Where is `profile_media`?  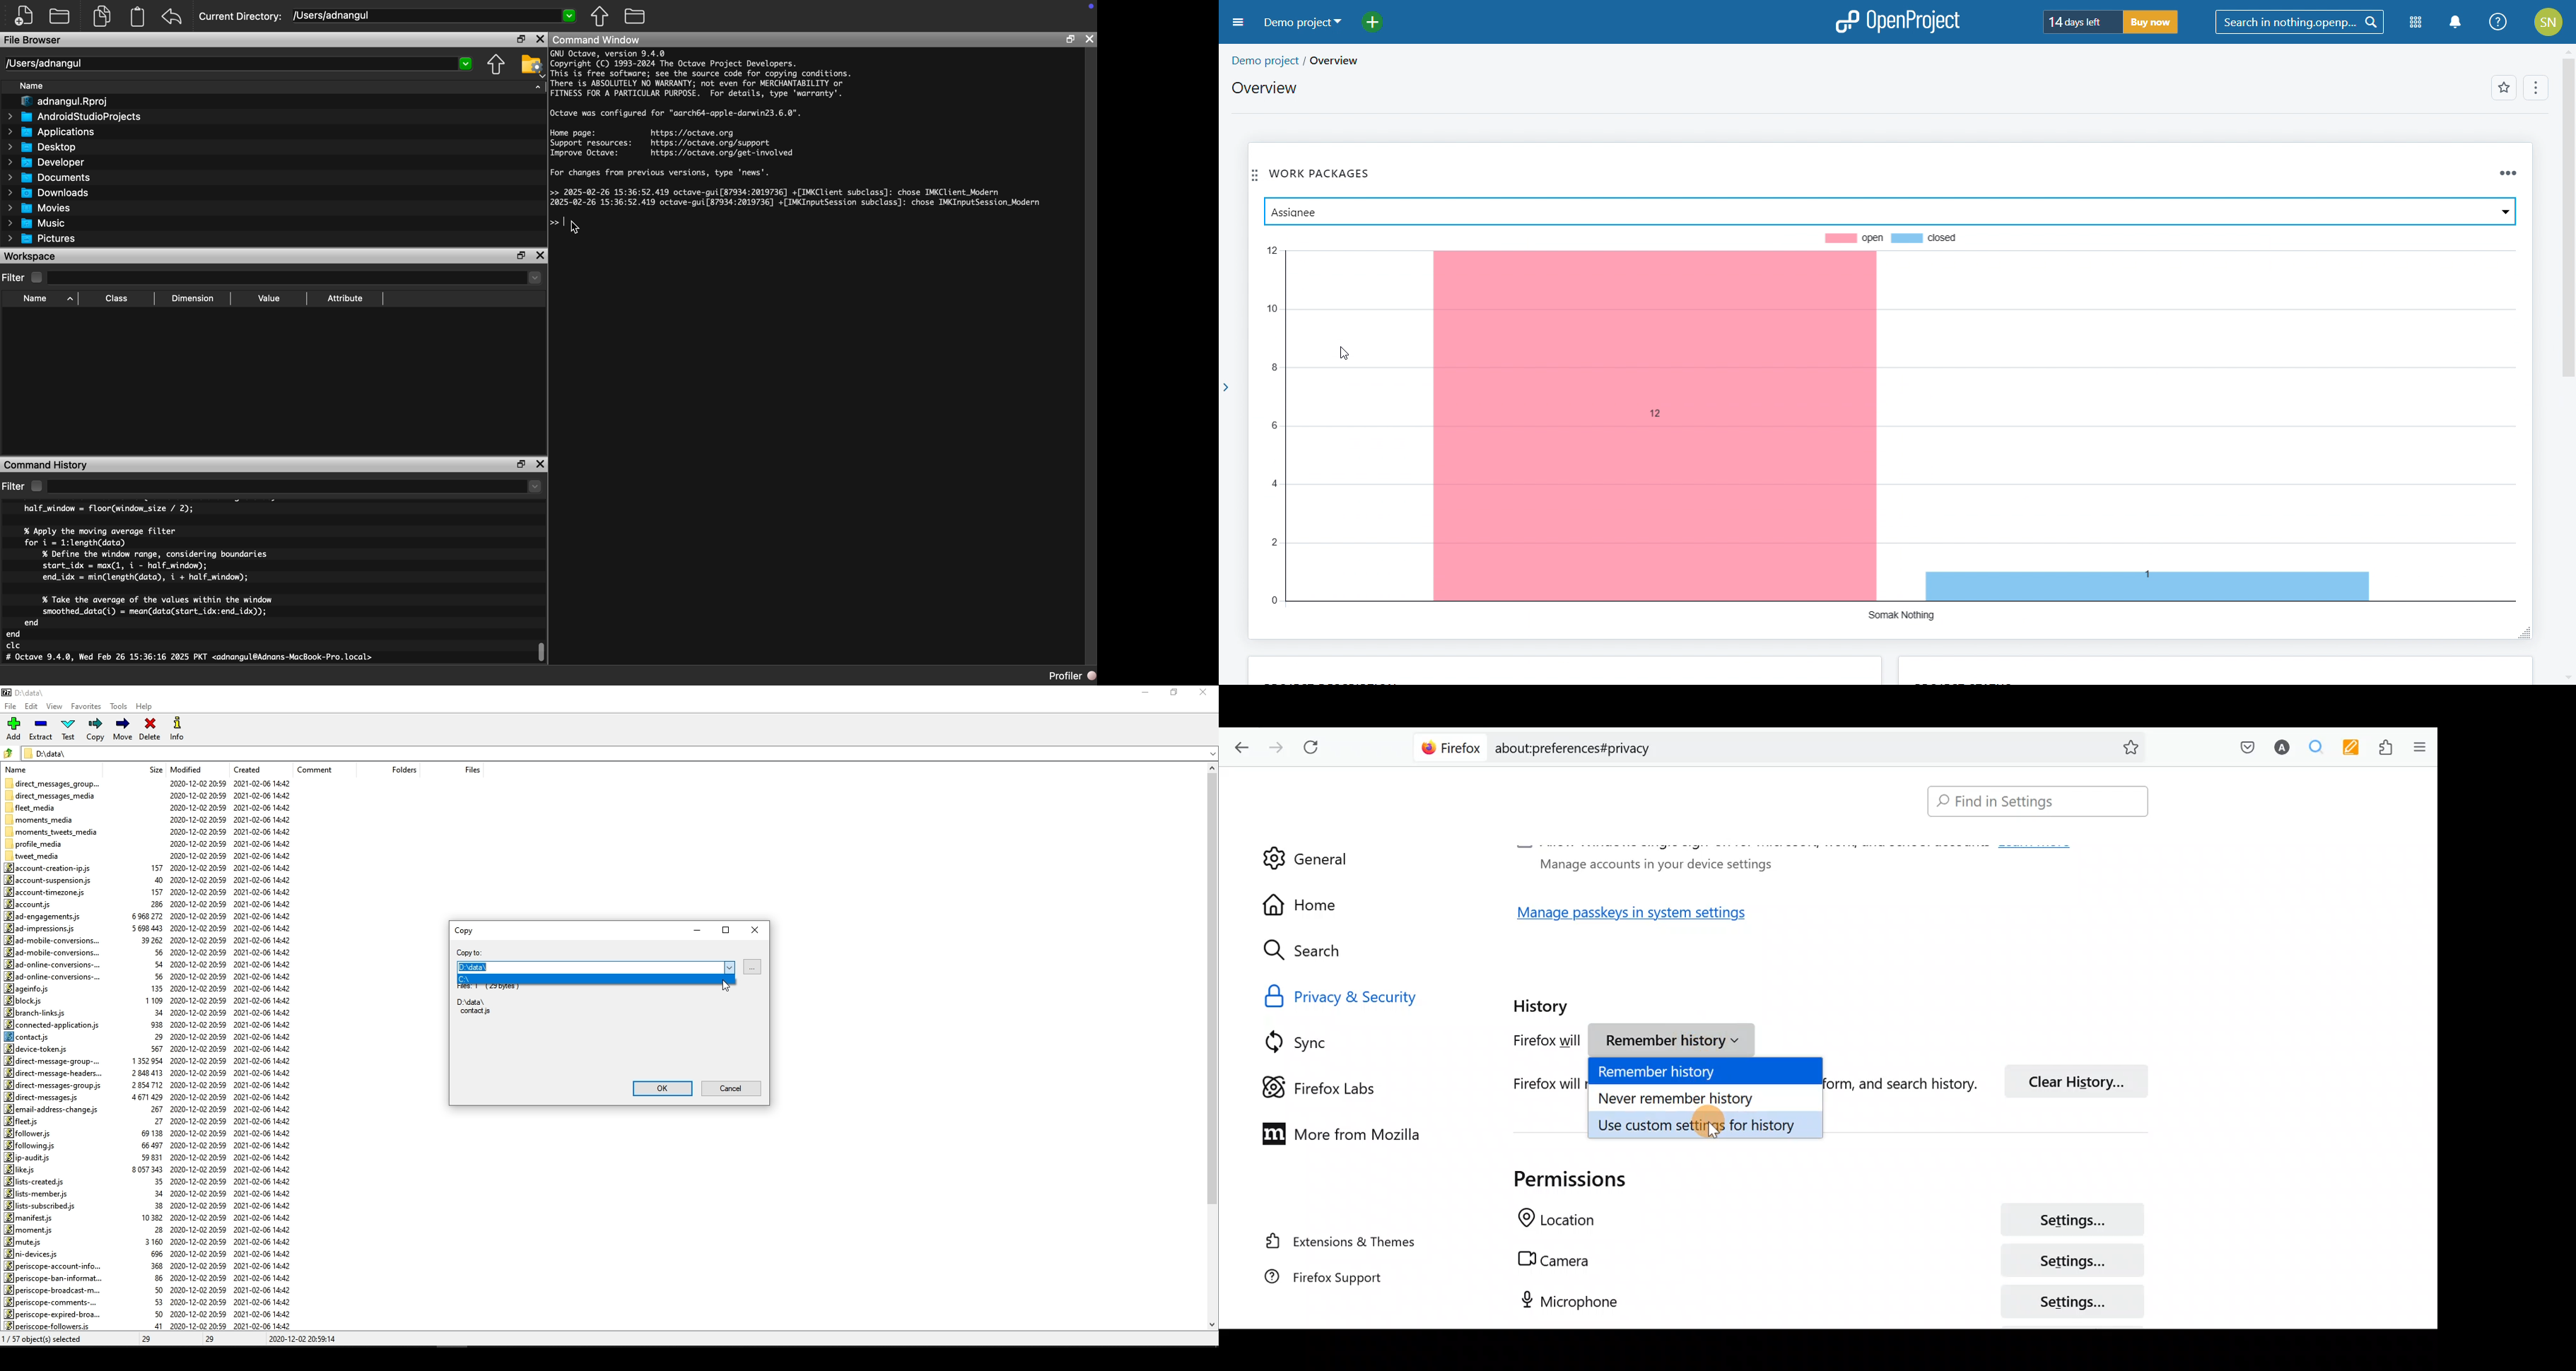 profile_media is located at coordinates (36, 844).